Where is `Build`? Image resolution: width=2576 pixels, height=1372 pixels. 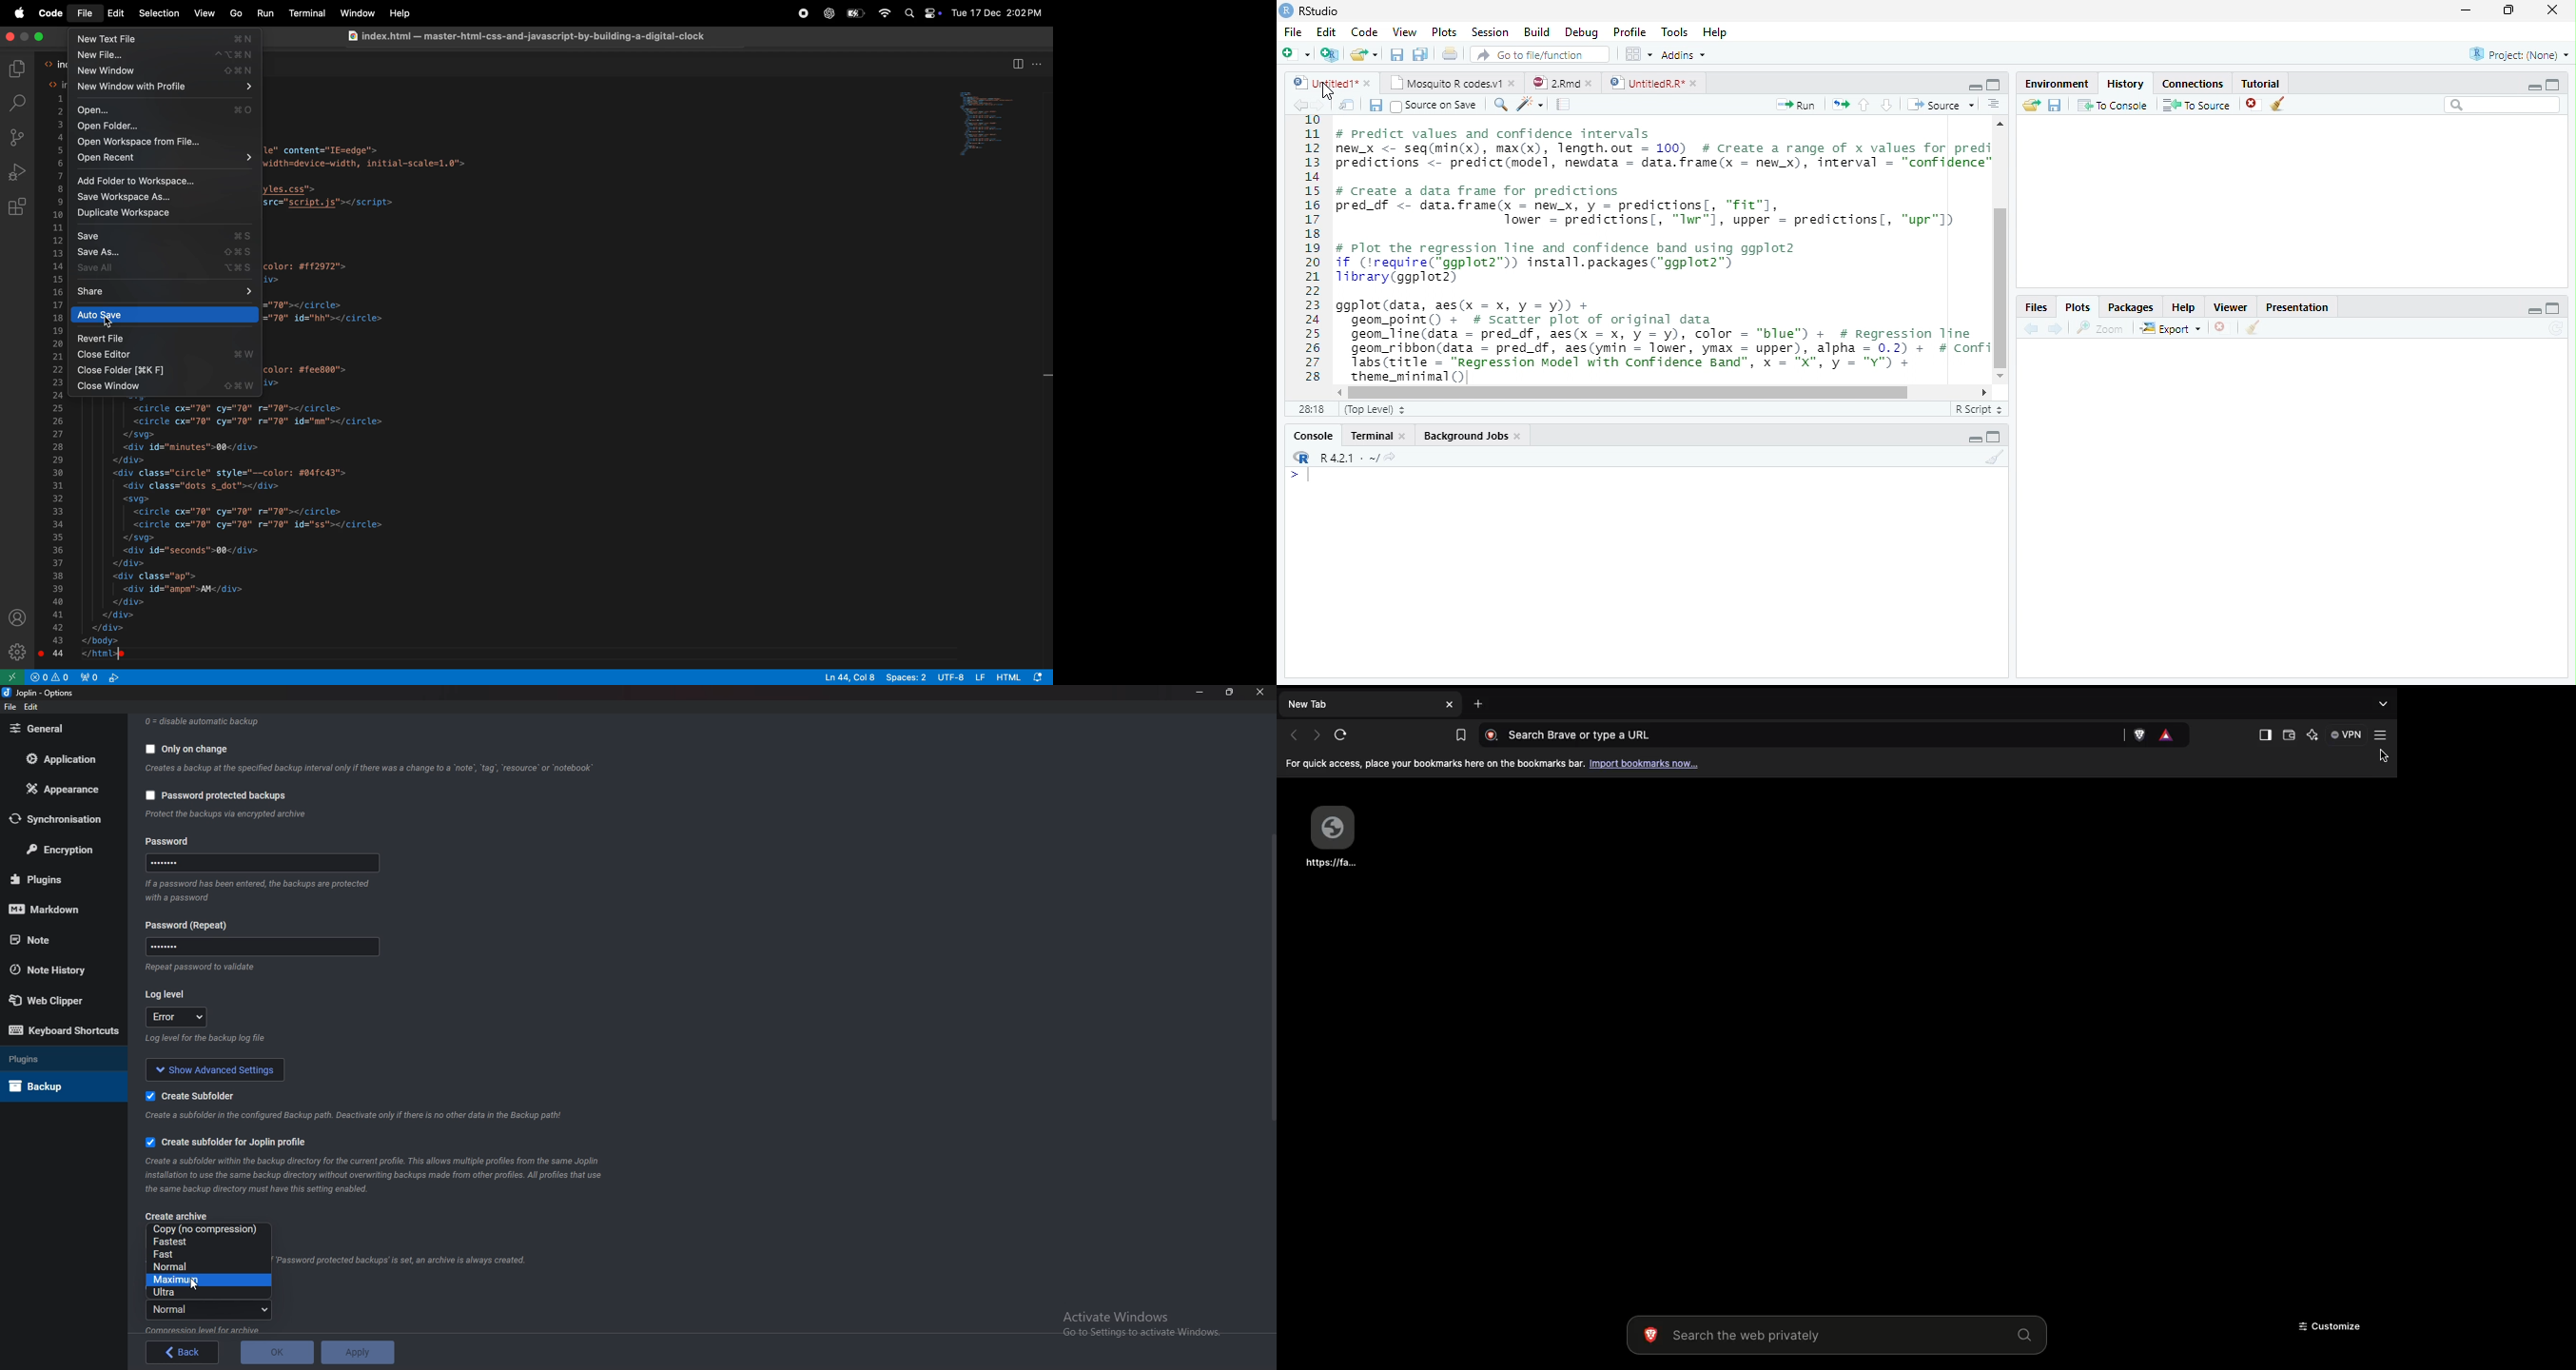 Build is located at coordinates (1537, 32).